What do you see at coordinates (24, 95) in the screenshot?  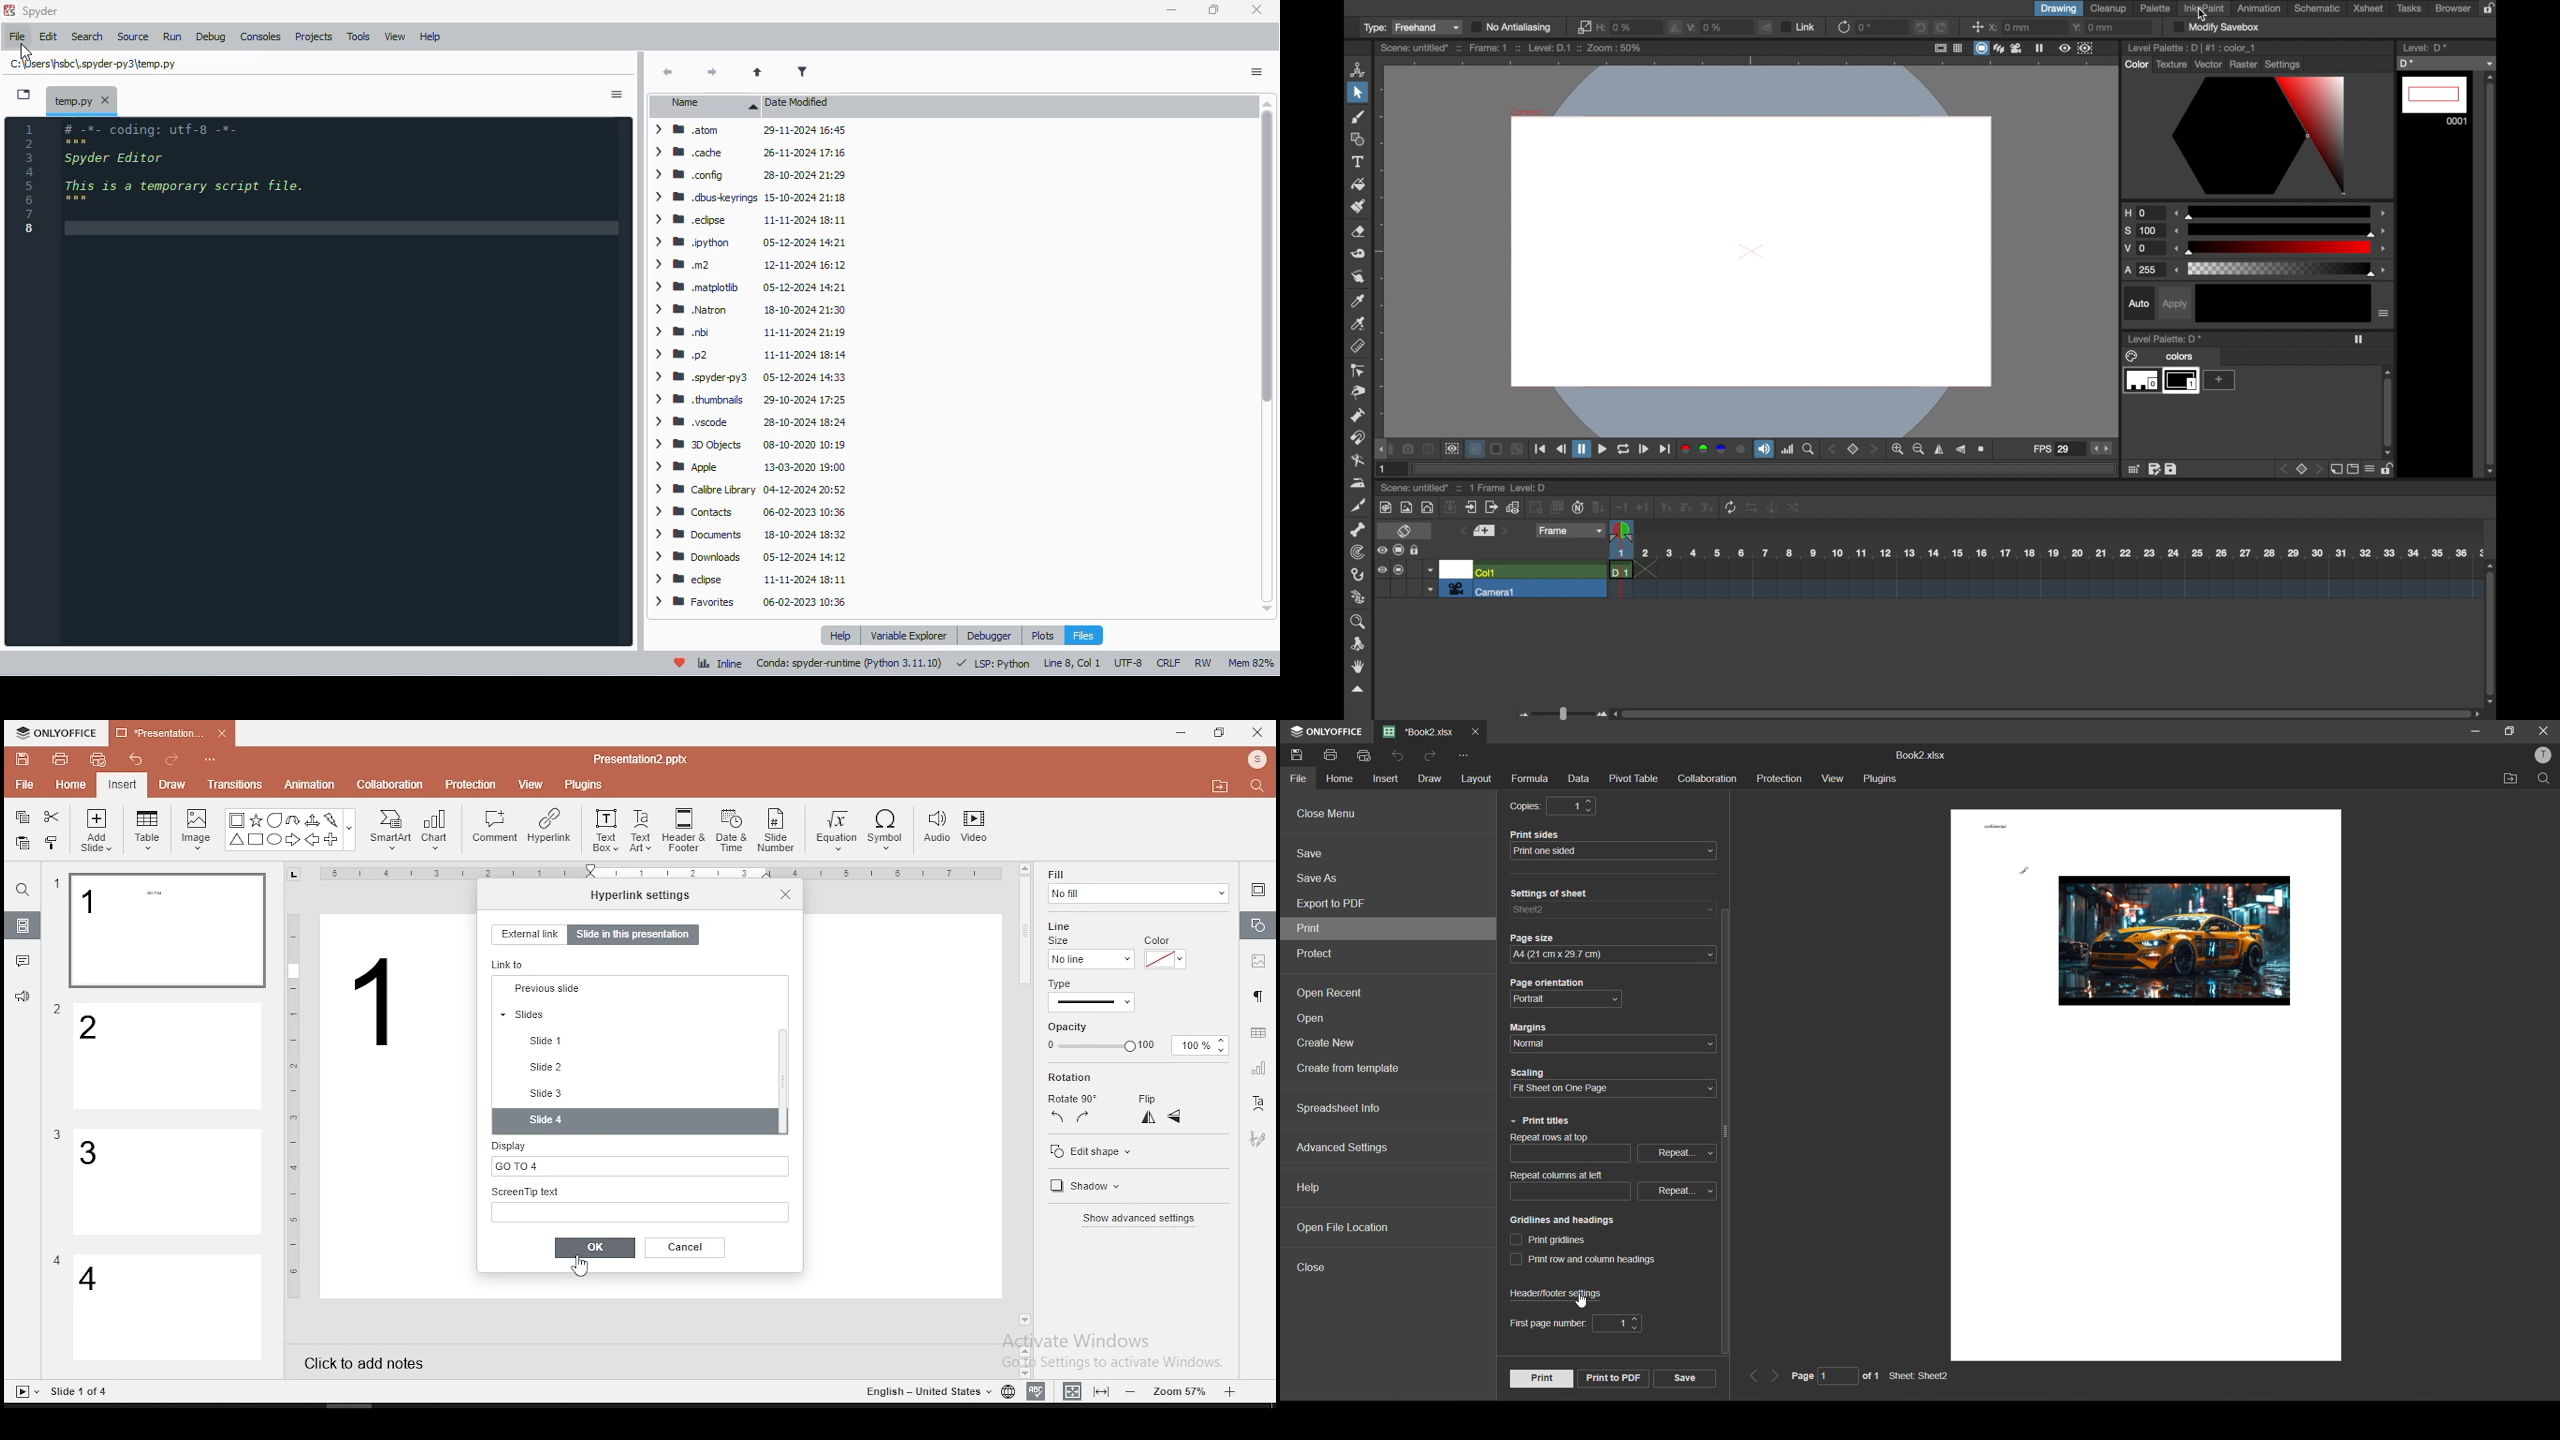 I see `browse tabs` at bounding box center [24, 95].